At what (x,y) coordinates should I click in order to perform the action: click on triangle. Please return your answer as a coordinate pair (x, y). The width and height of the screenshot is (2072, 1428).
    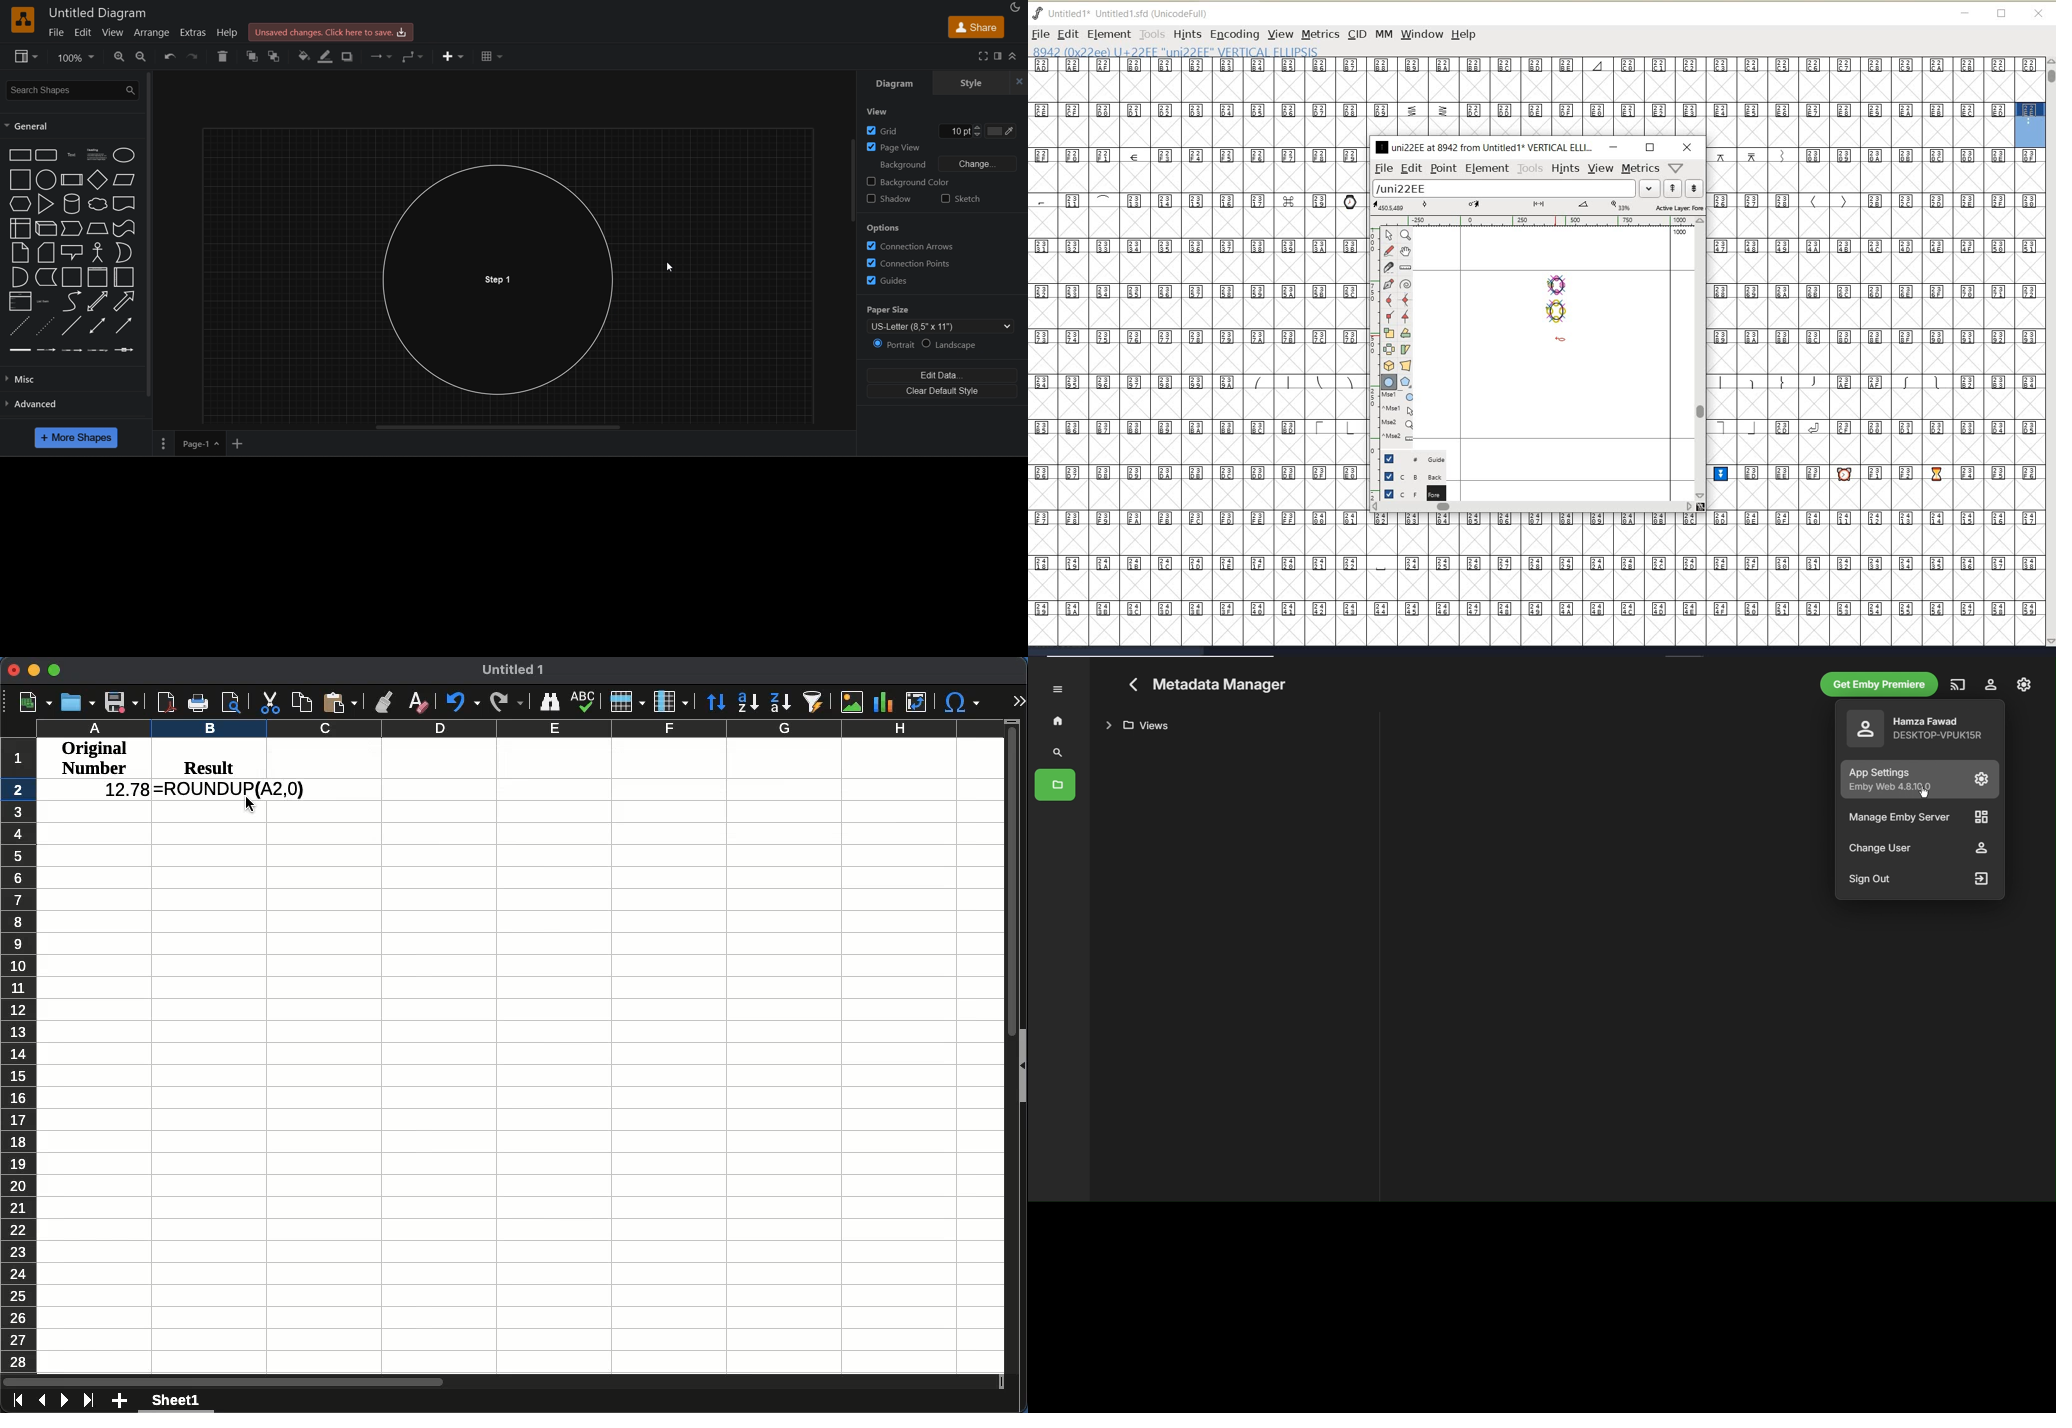
    Looking at the image, I should click on (48, 204).